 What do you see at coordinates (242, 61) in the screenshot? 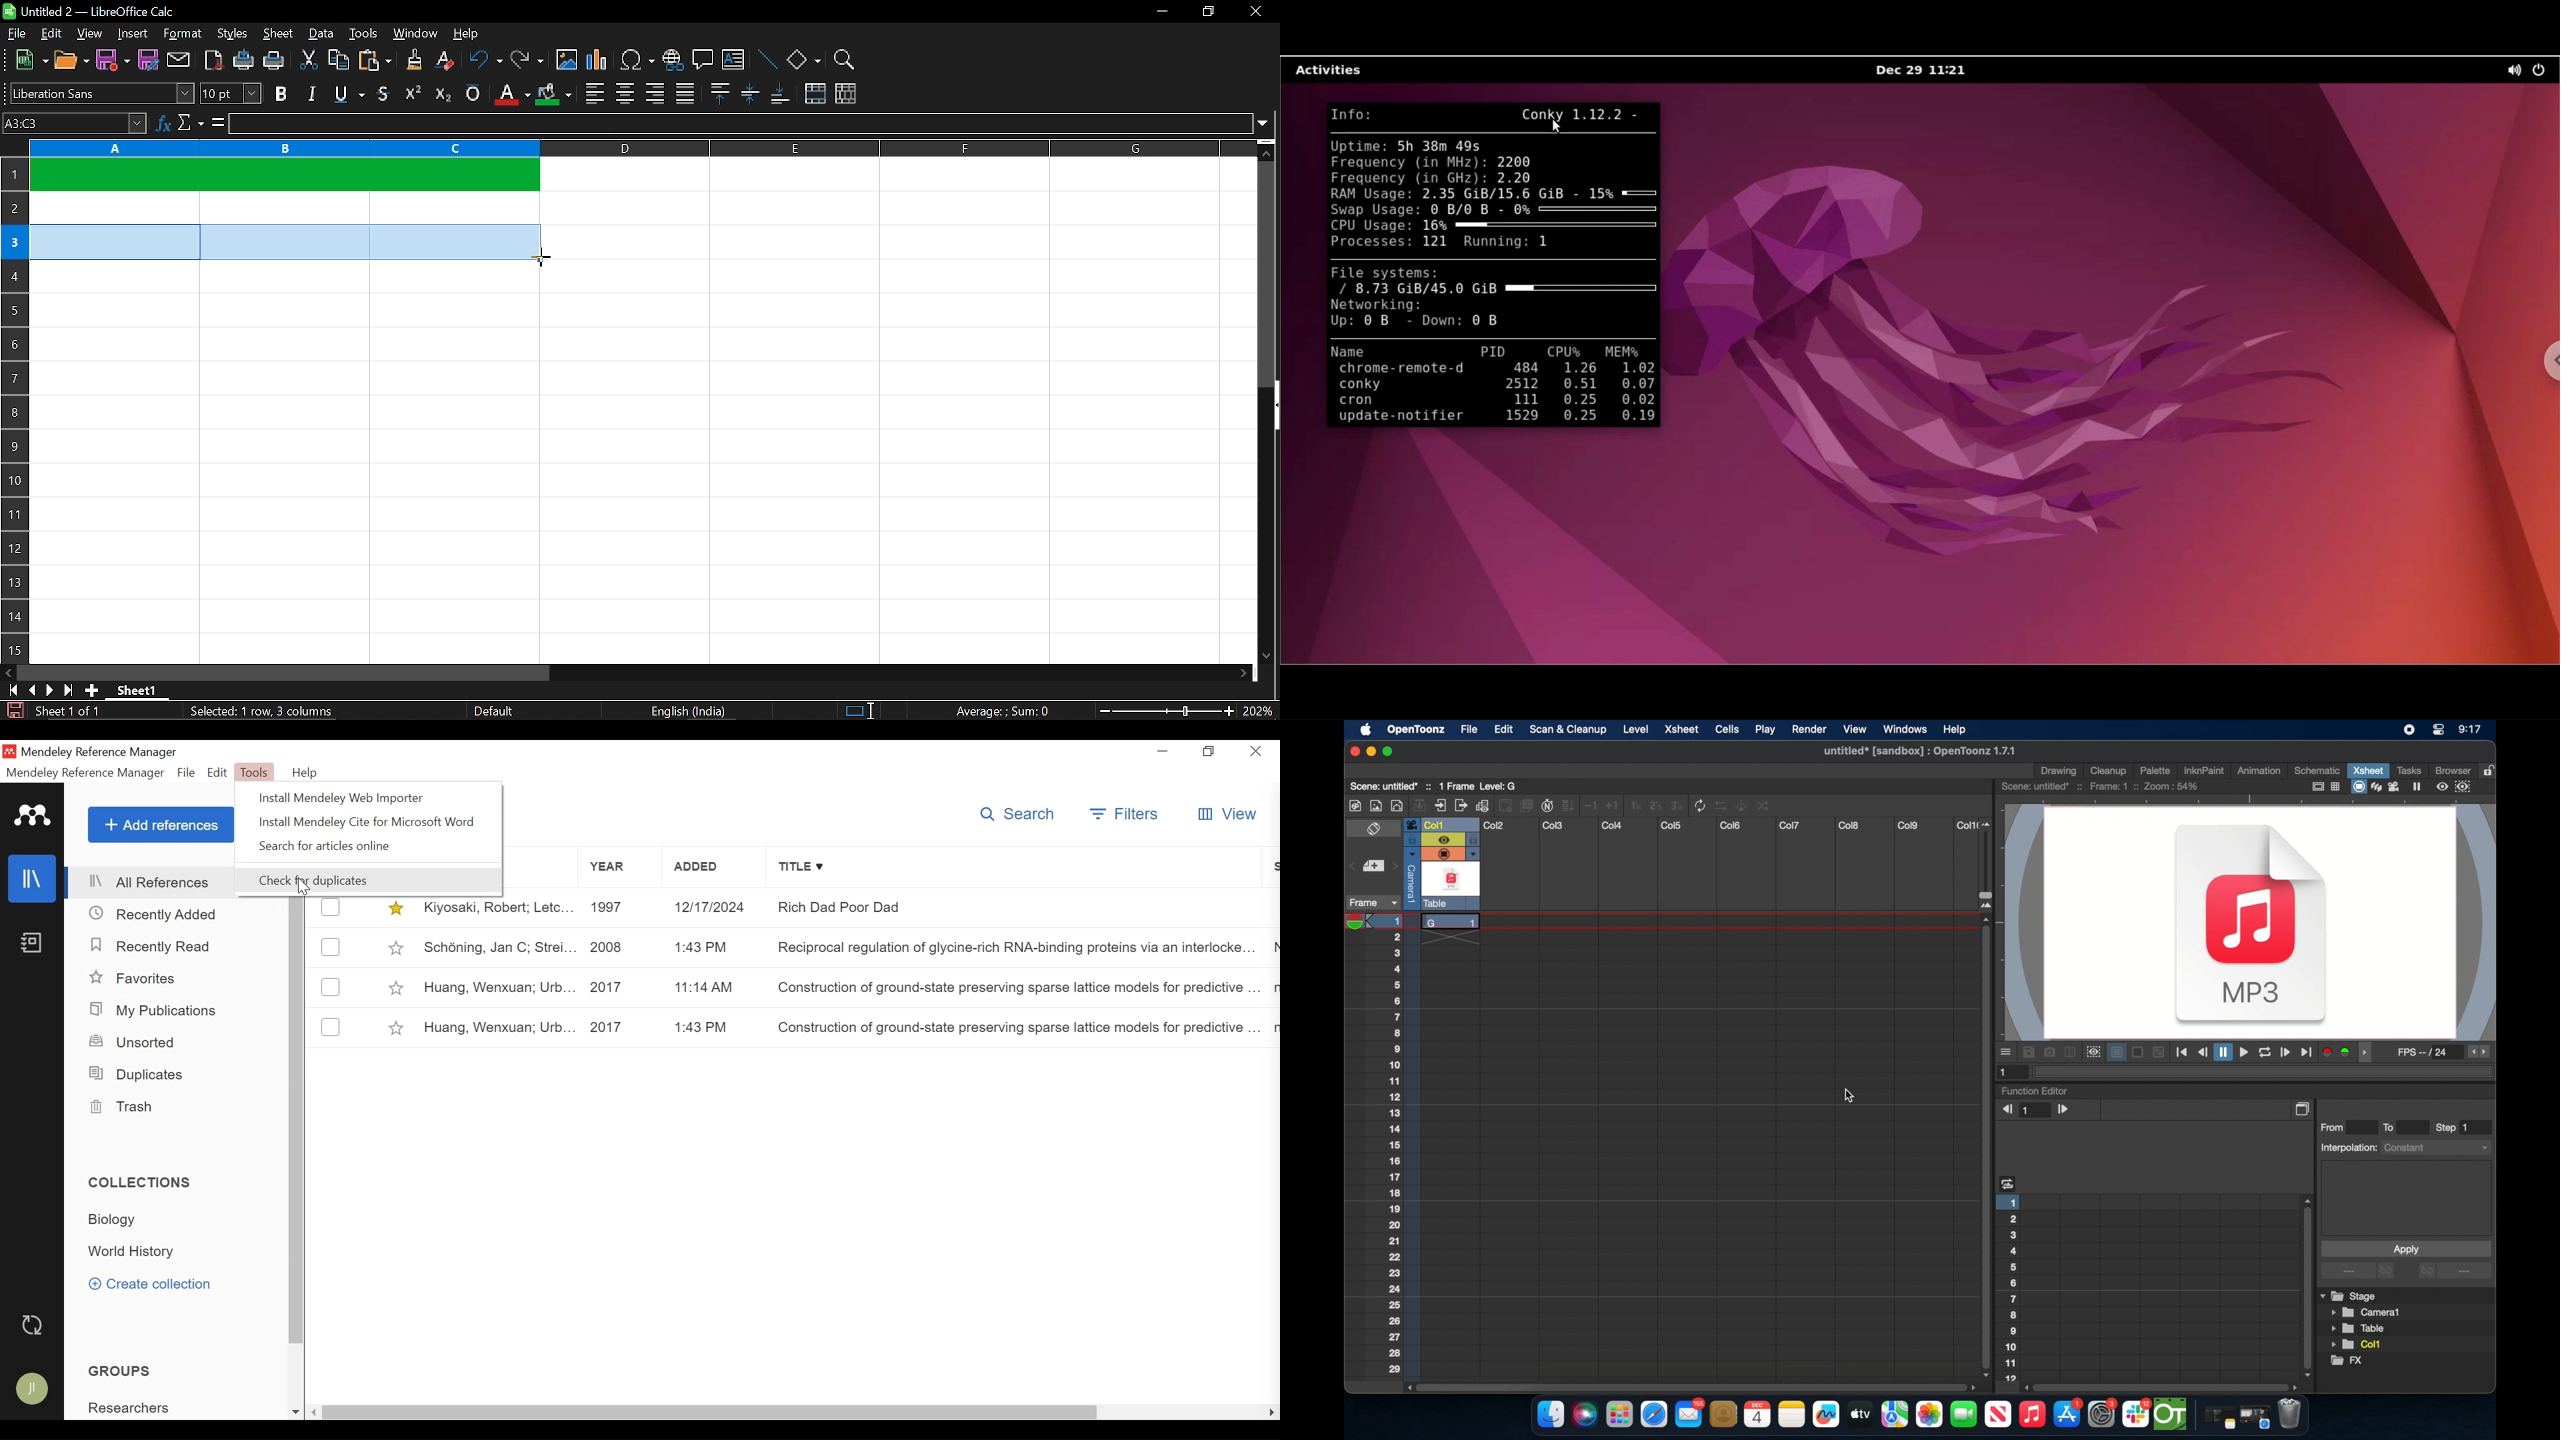
I see `print directly` at bounding box center [242, 61].